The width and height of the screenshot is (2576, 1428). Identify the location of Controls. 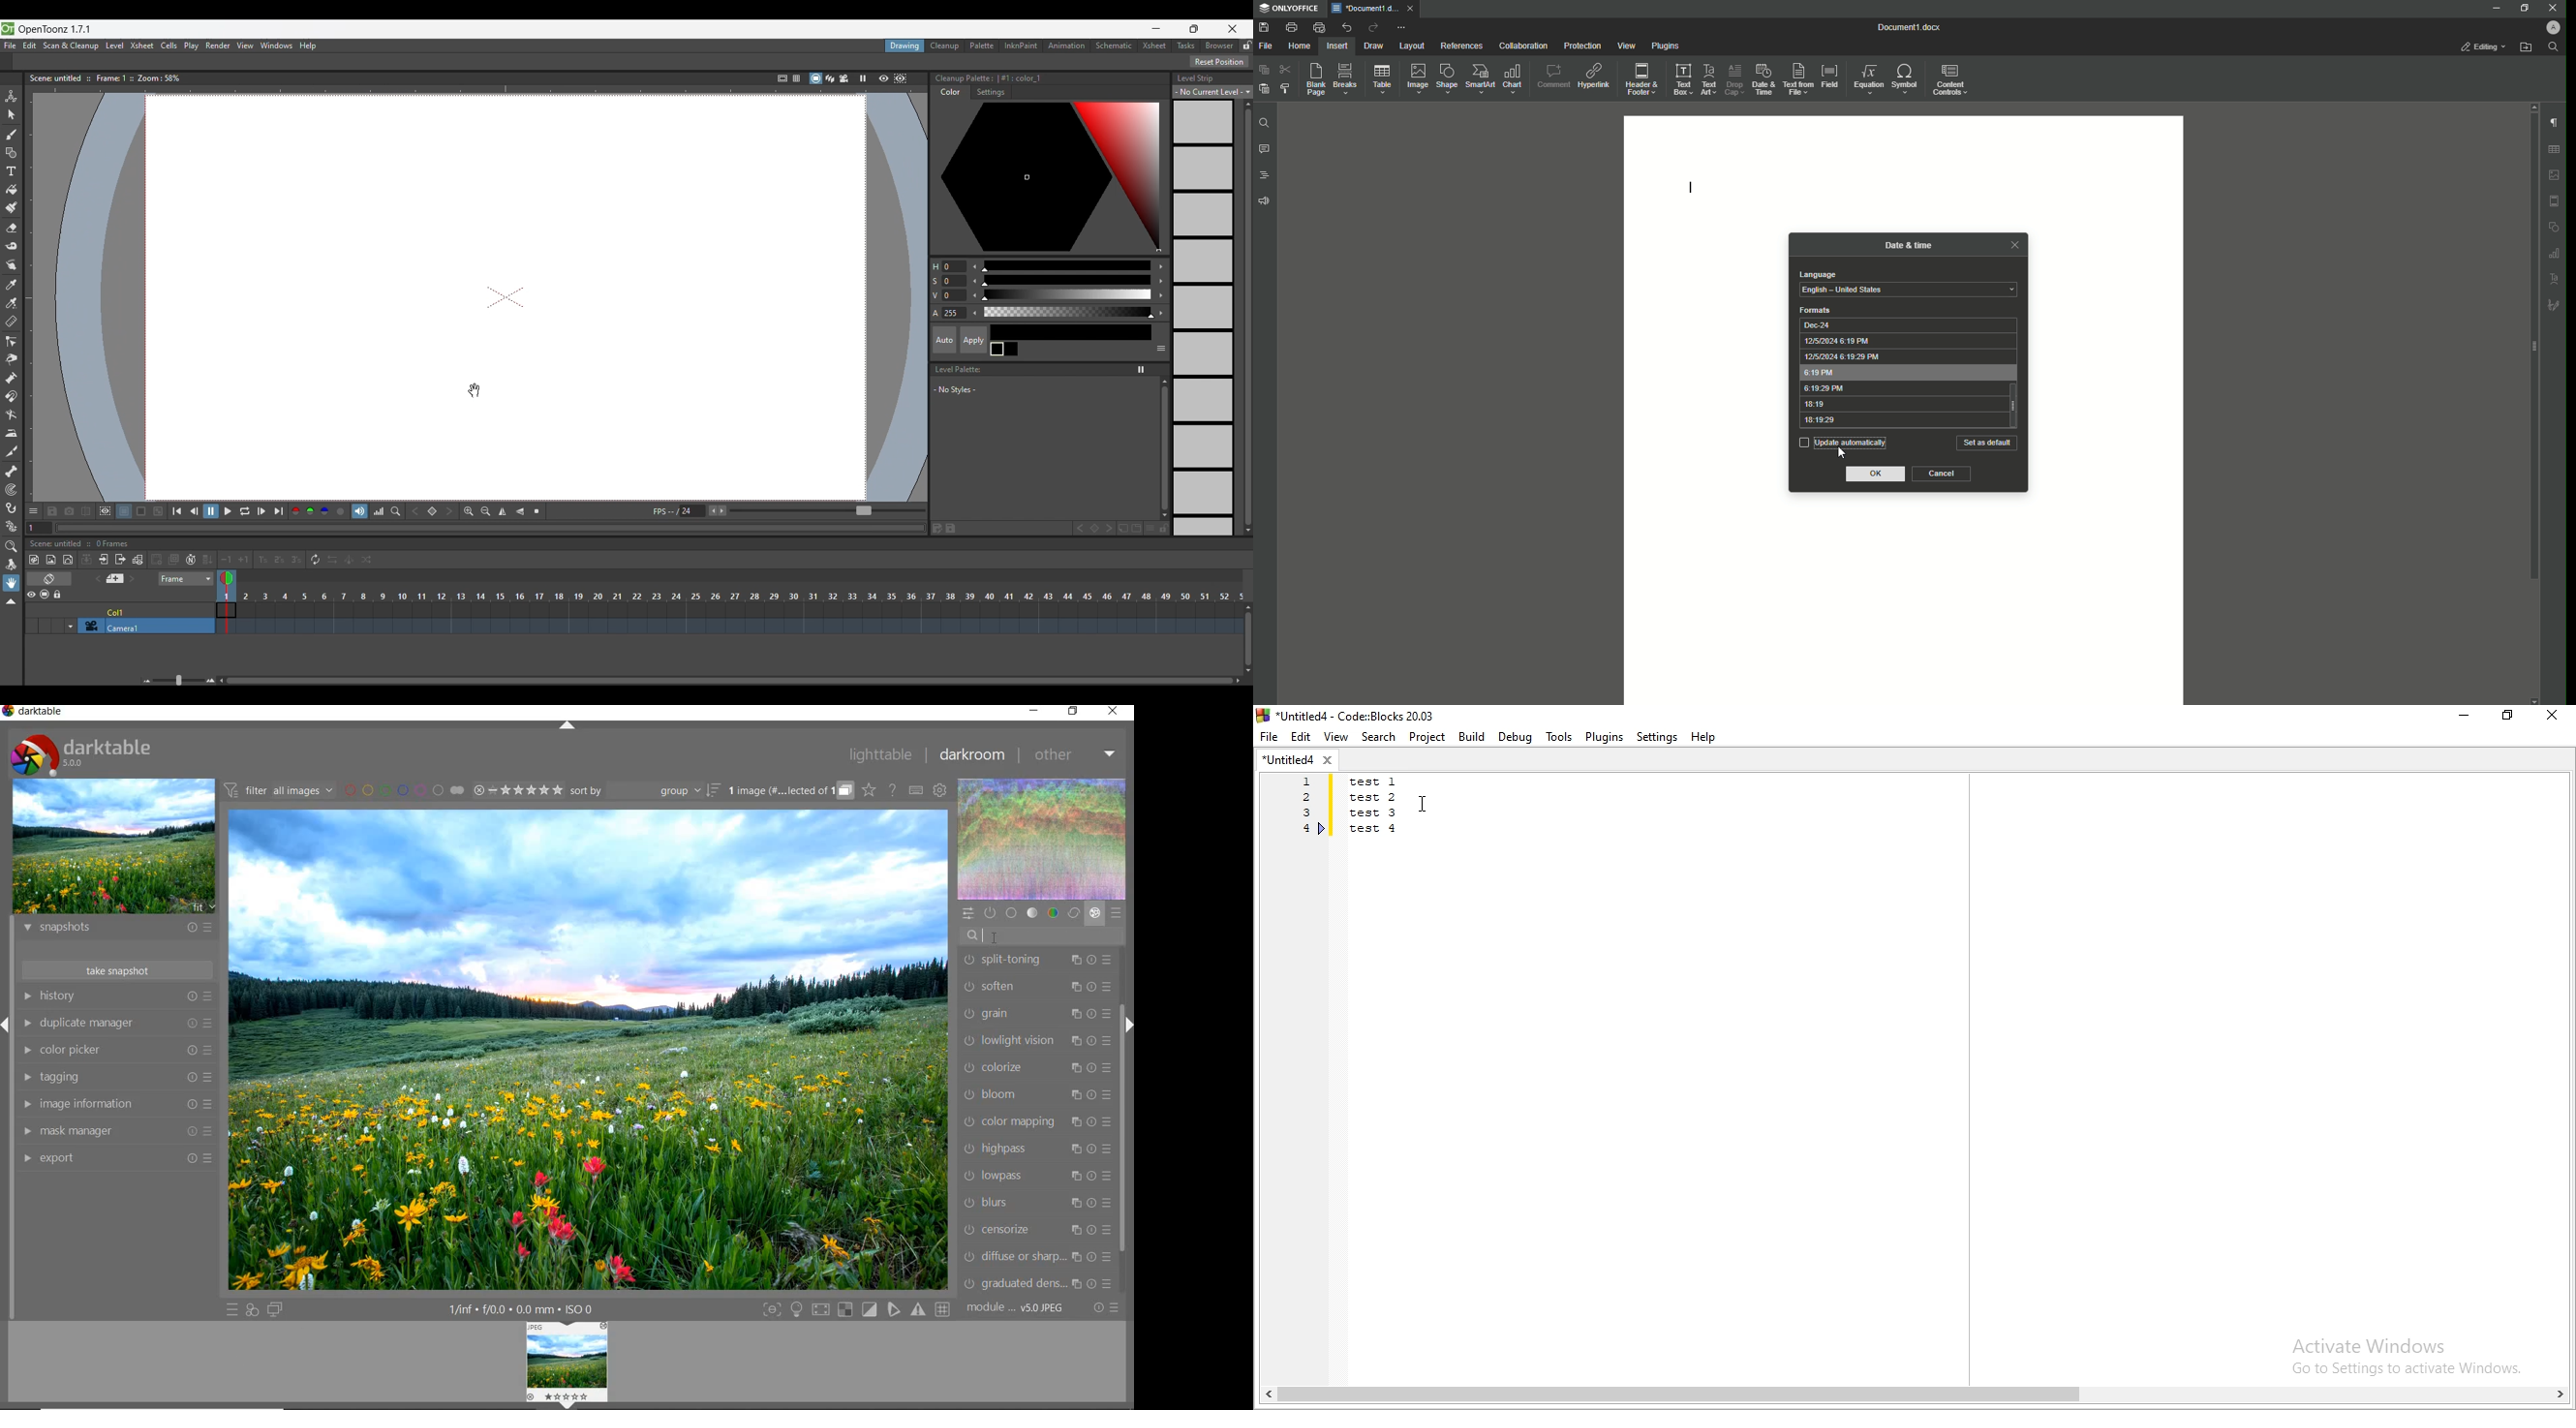
(1953, 79).